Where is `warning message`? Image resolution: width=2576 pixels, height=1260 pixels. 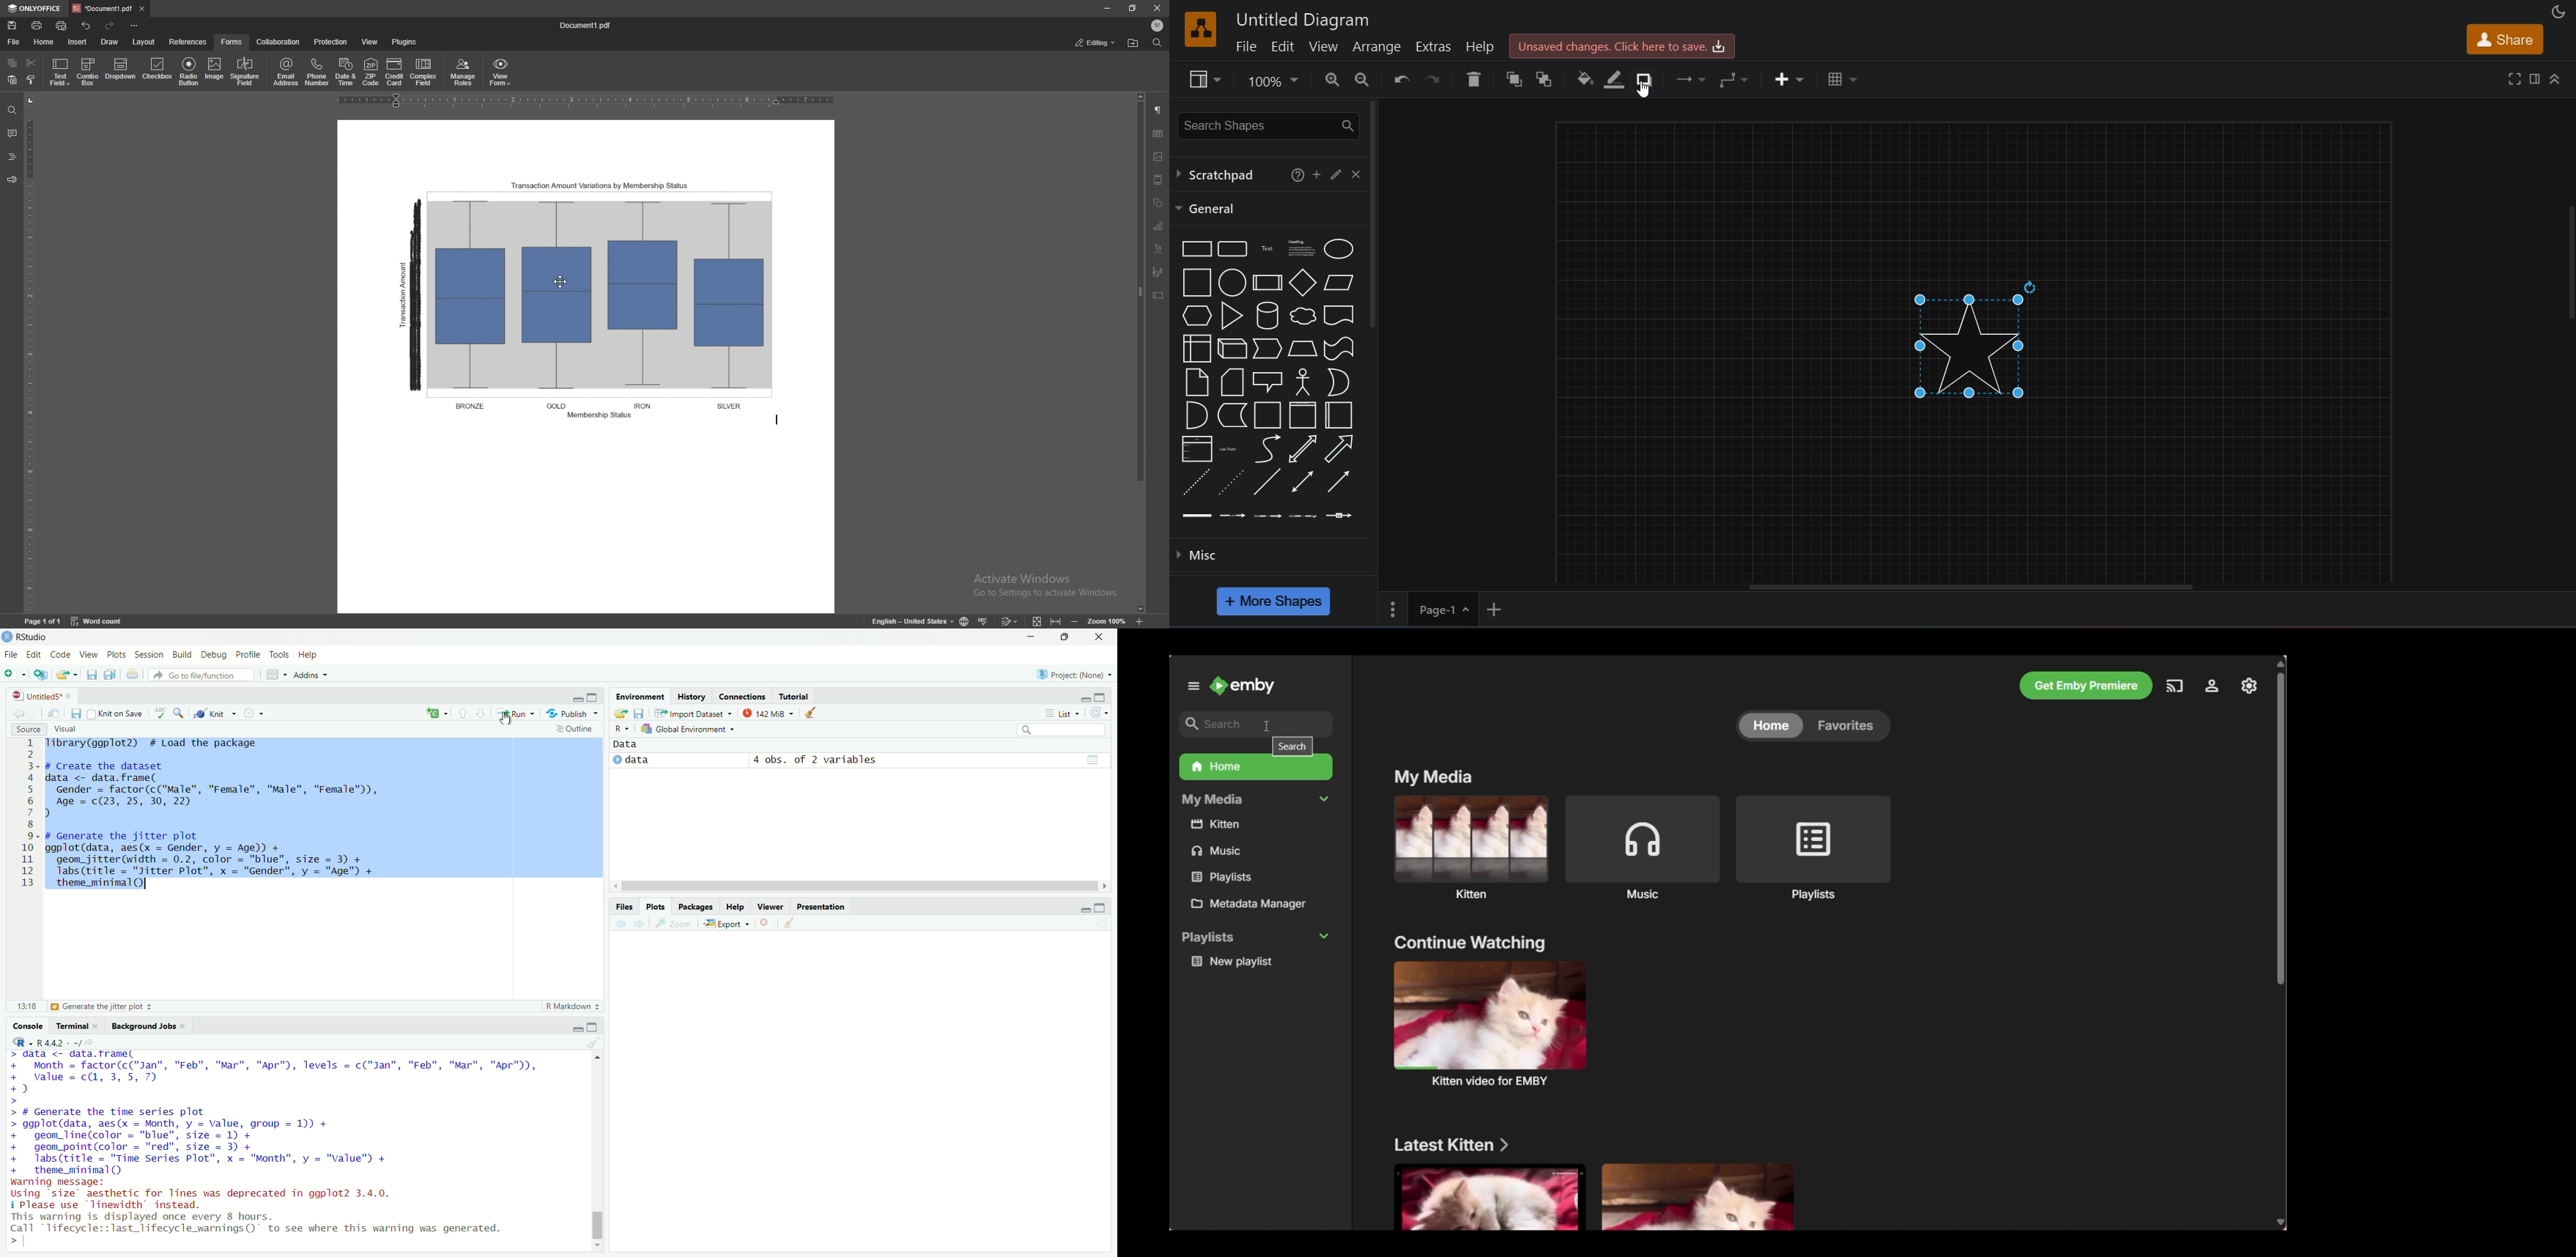 warning message is located at coordinates (209, 1194).